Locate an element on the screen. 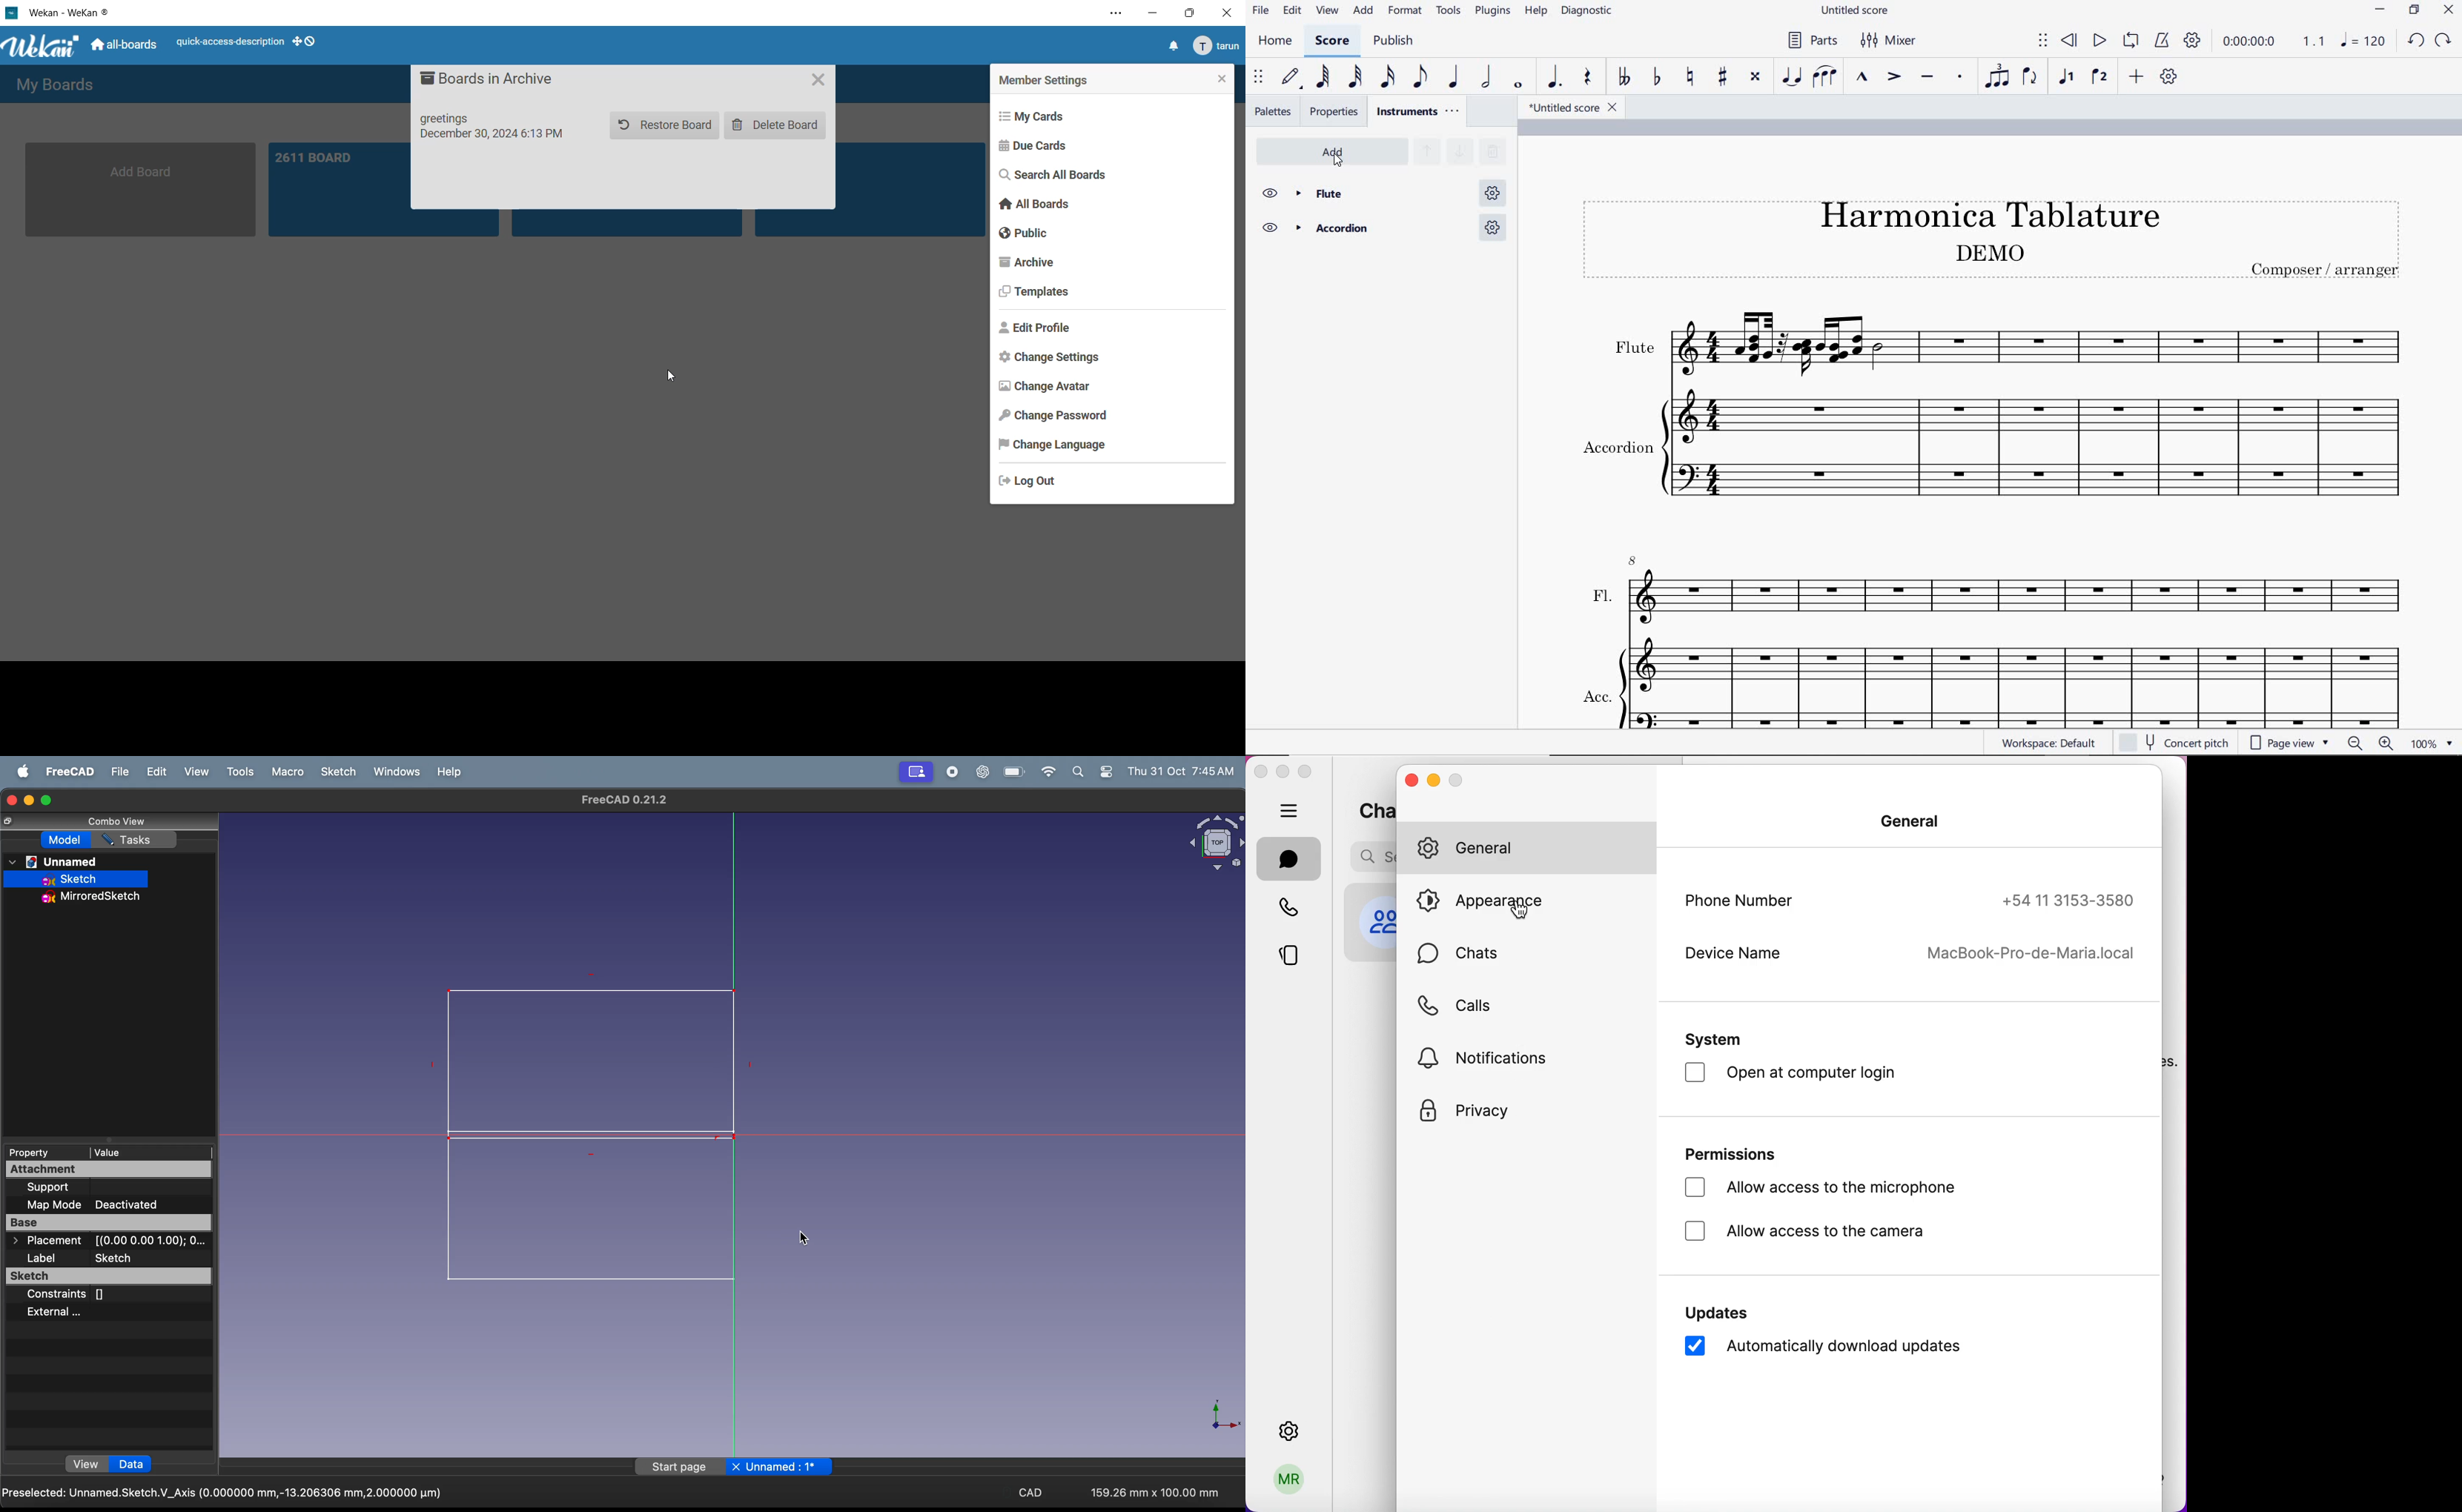 This screenshot has width=2464, height=1512. toggle double-flat is located at coordinates (1623, 77).